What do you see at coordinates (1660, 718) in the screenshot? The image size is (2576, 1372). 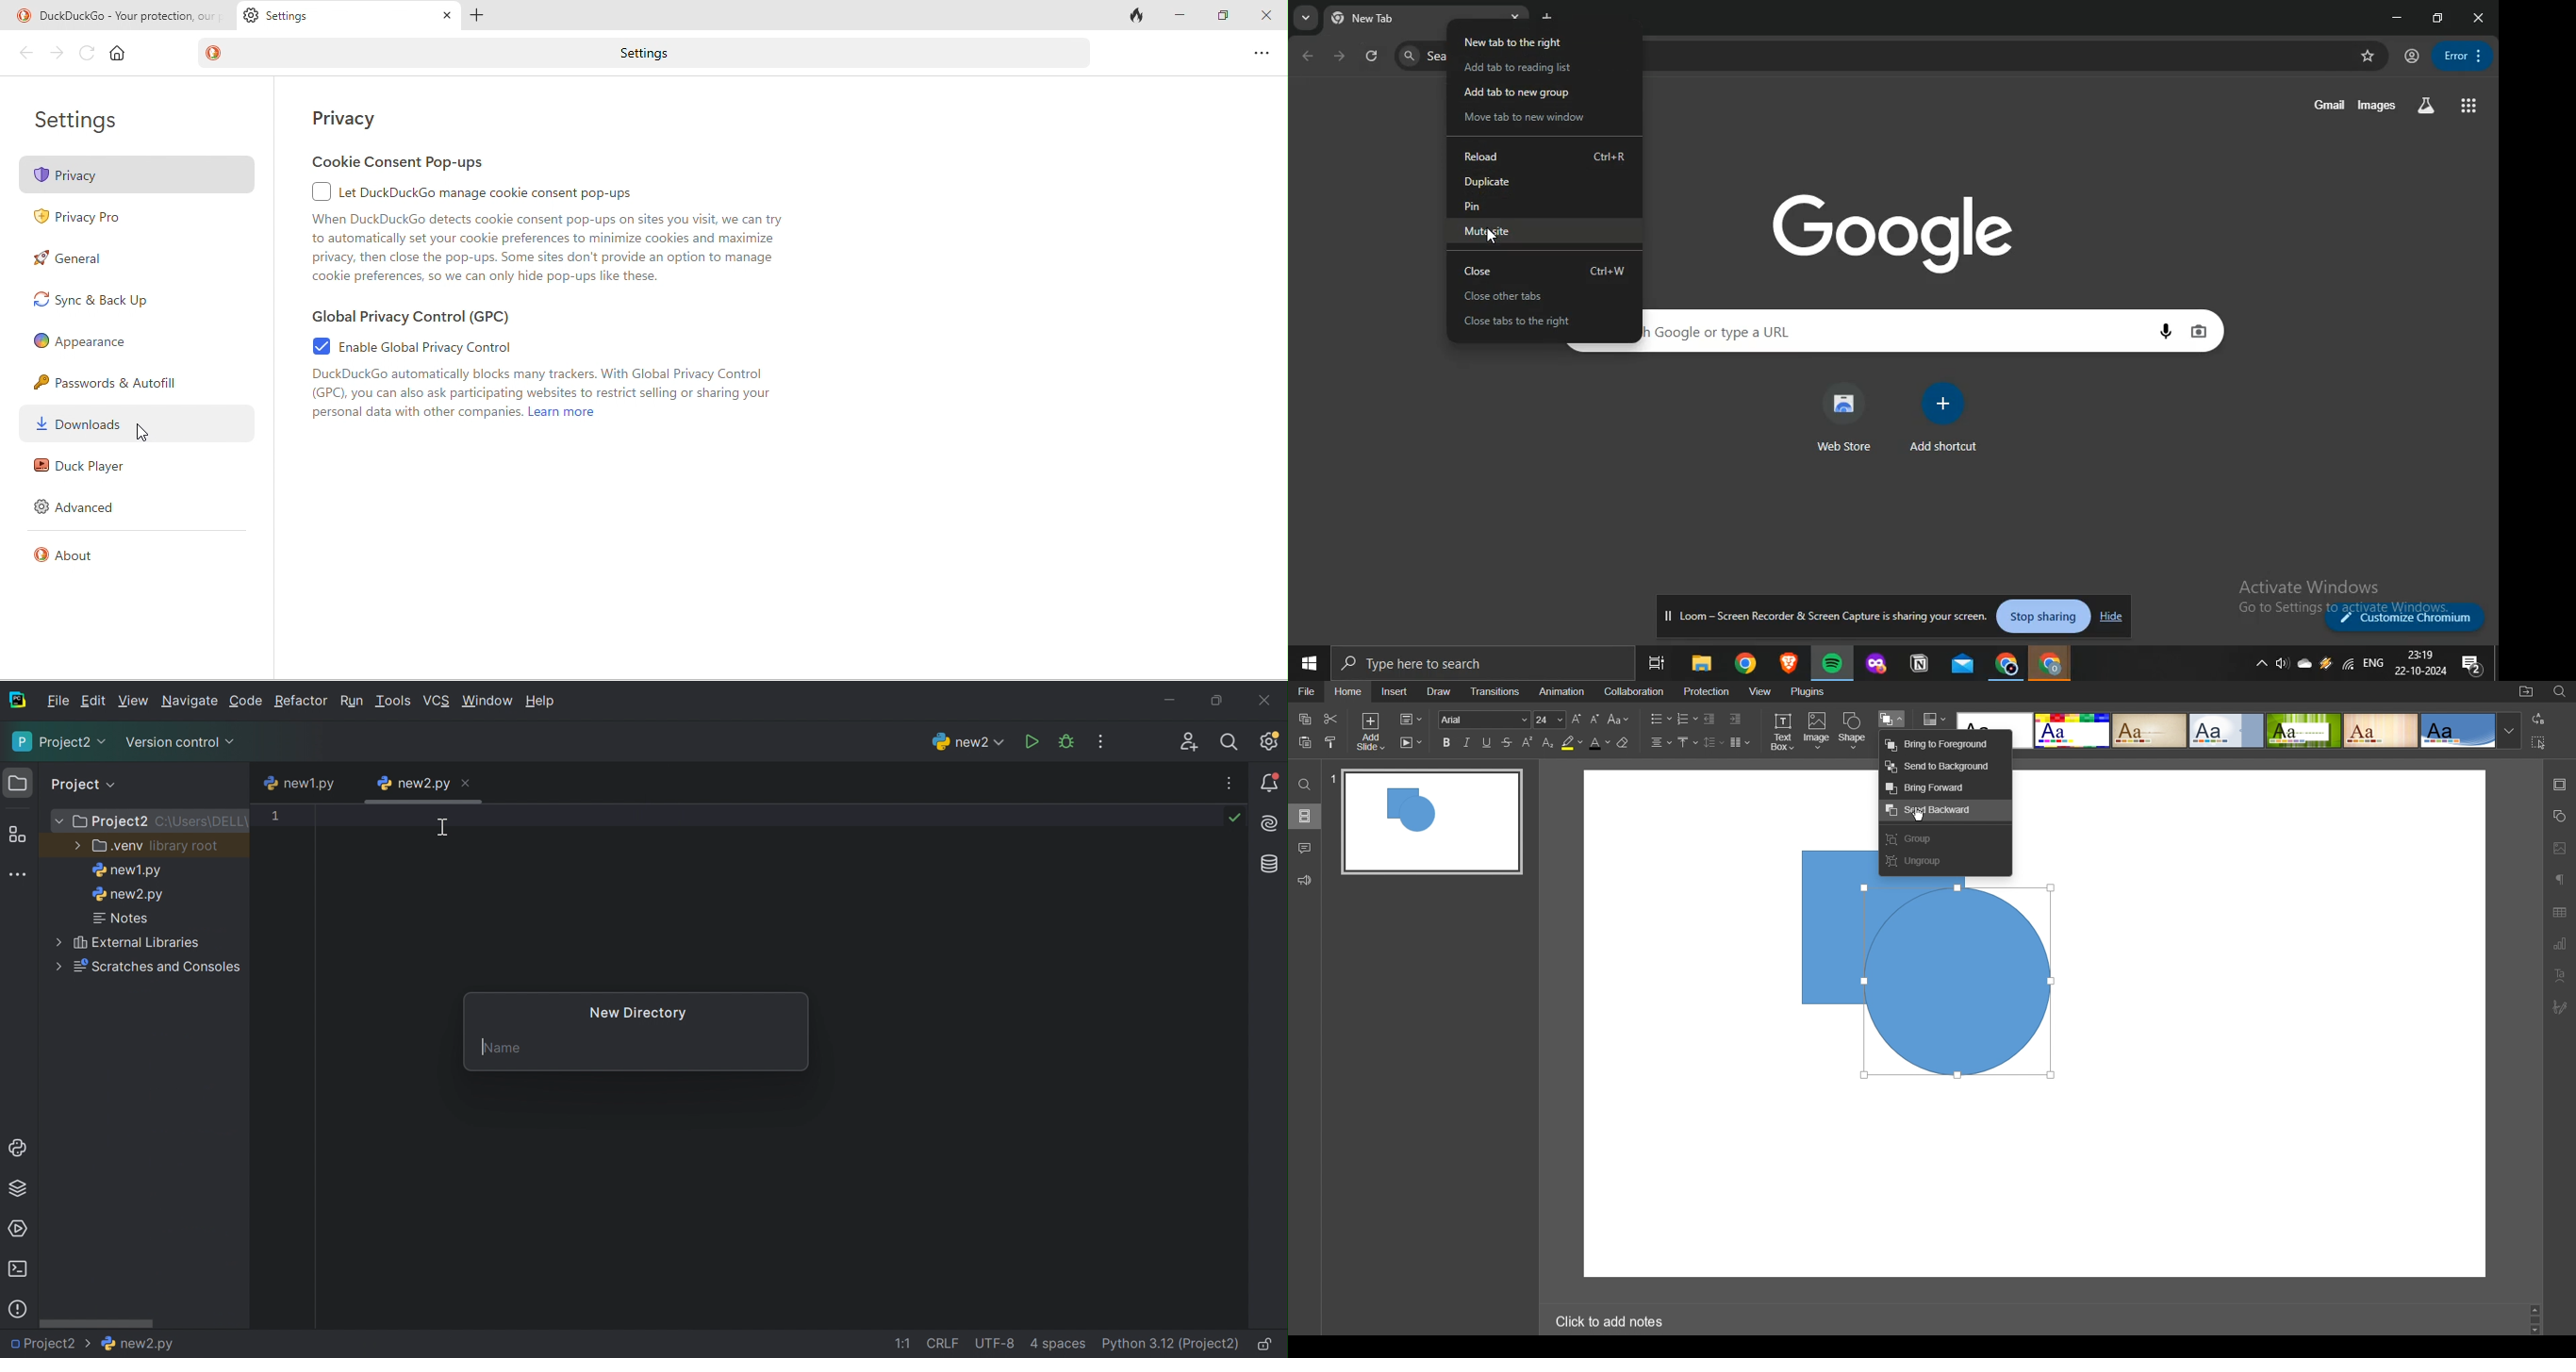 I see `Bullet List` at bounding box center [1660, 718].